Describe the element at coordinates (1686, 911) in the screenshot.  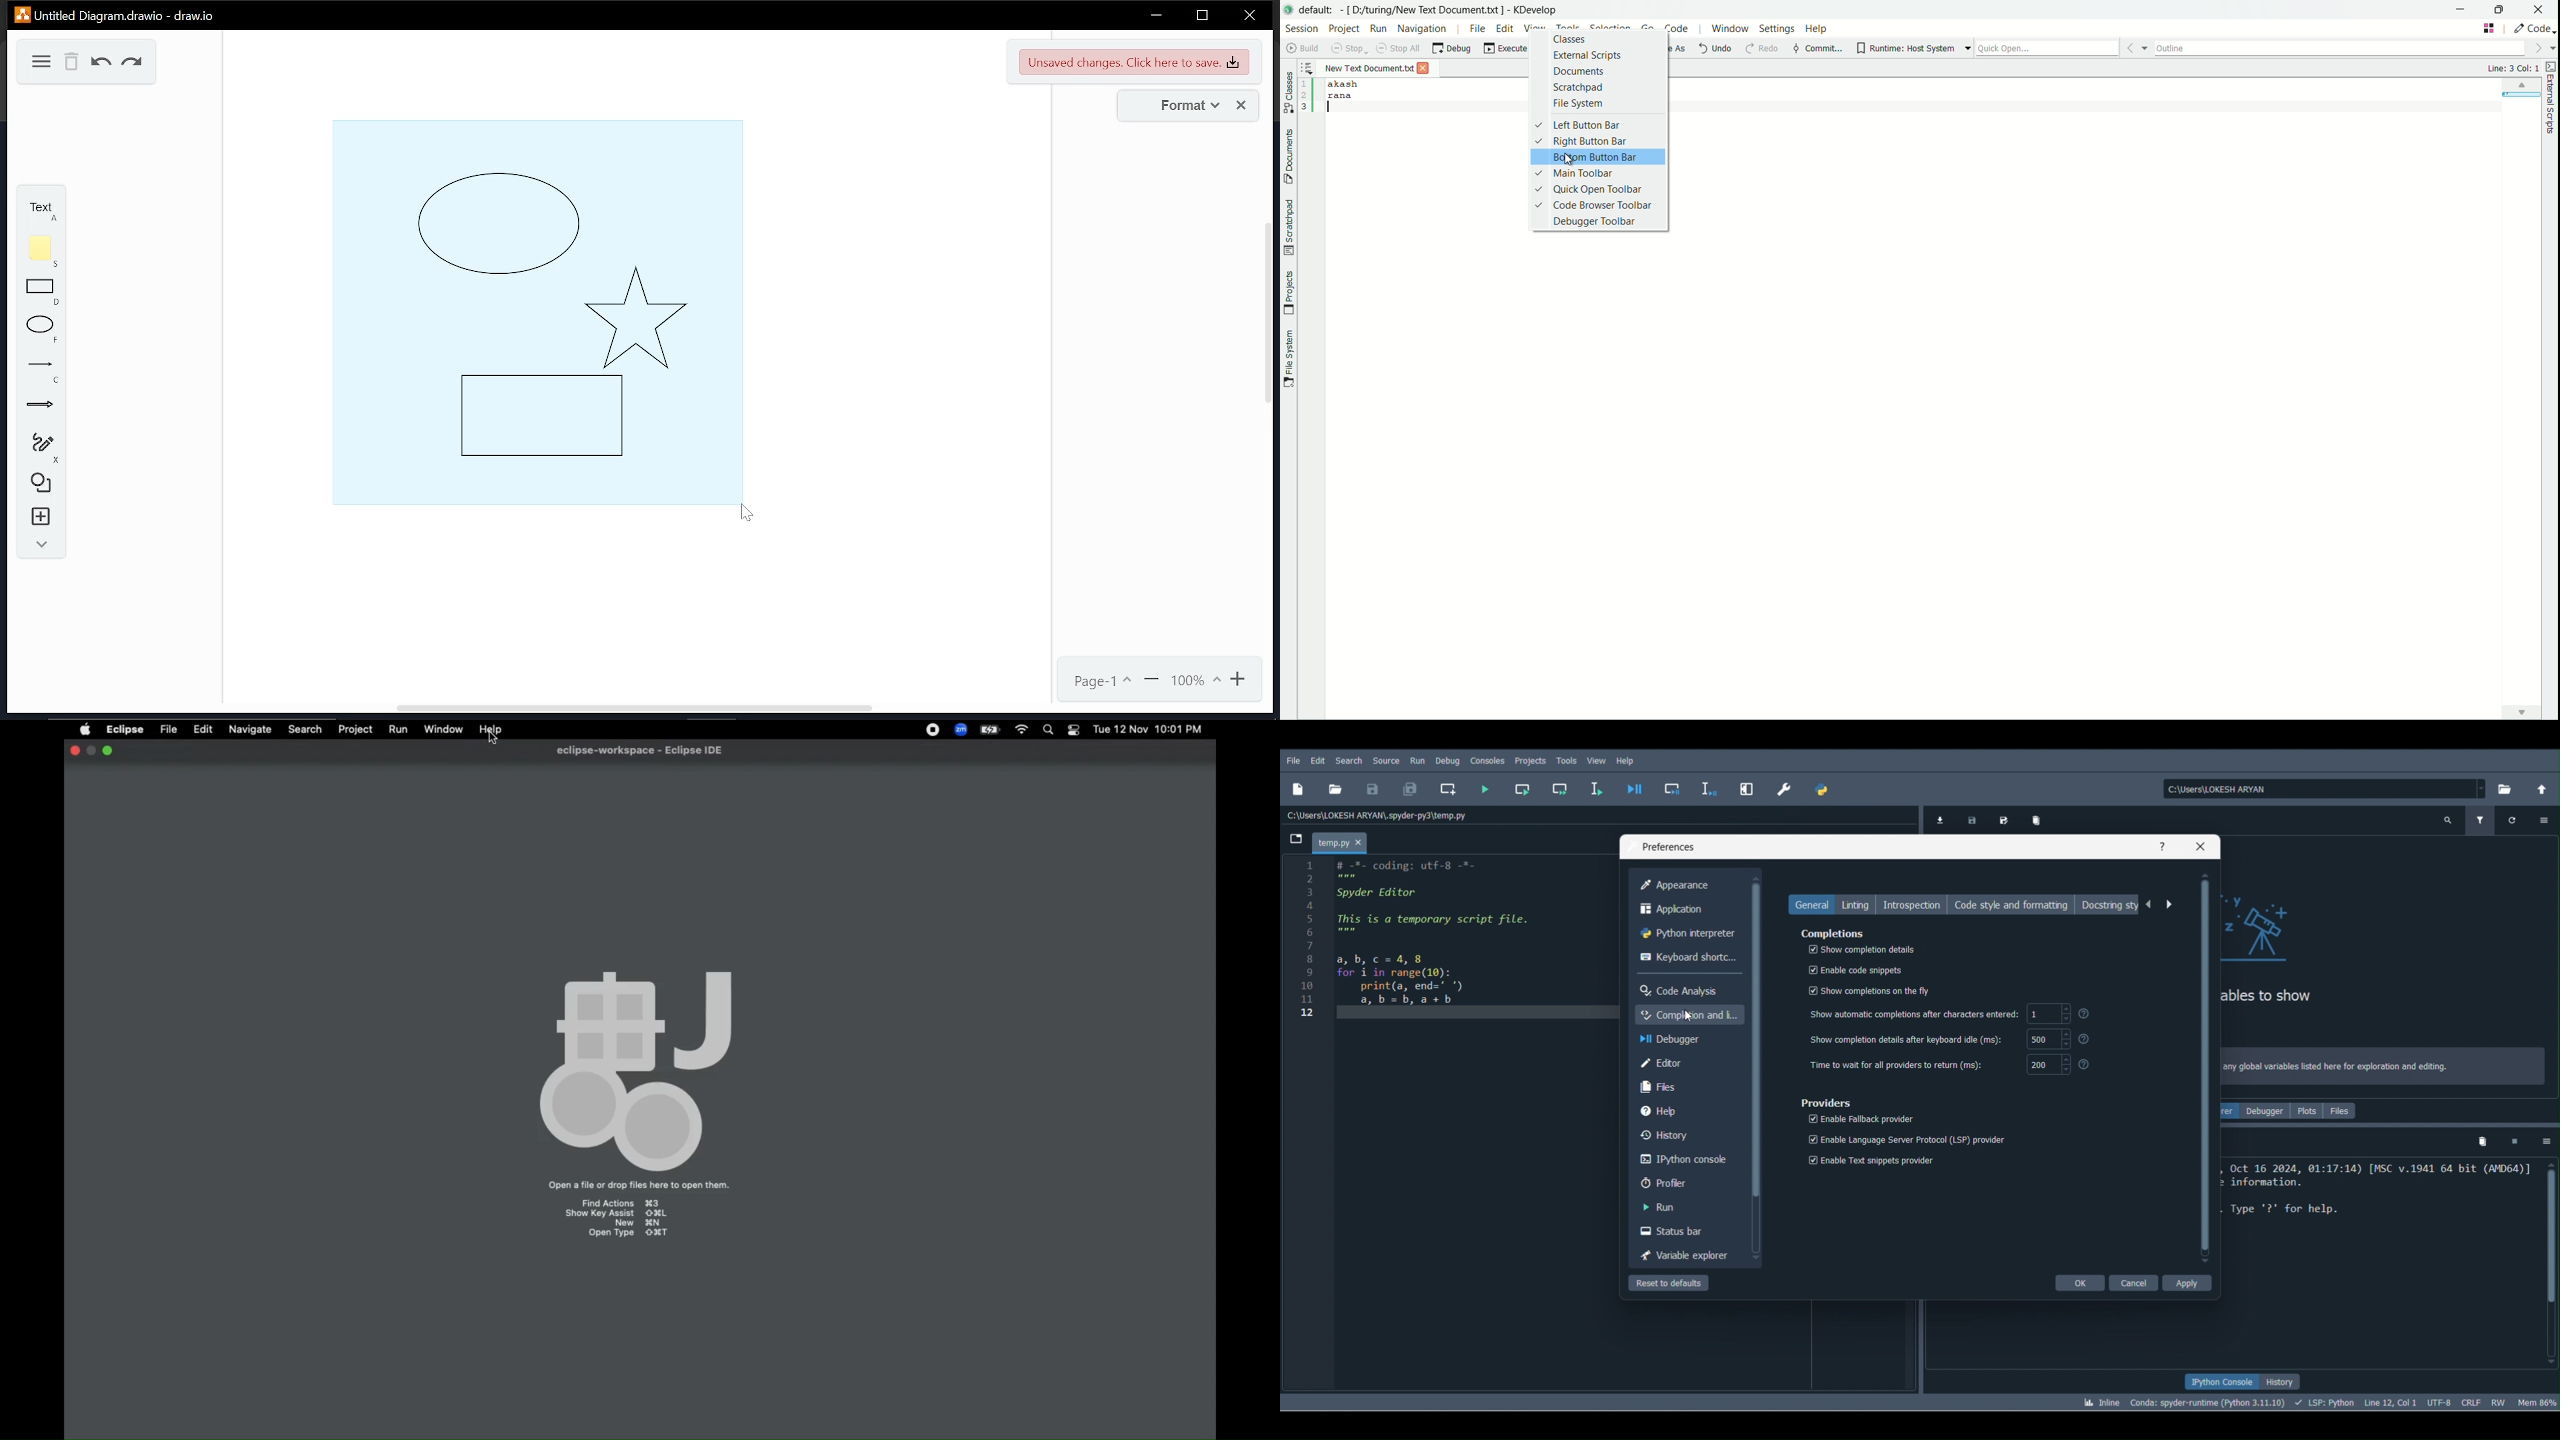
I see `Application` at that location.